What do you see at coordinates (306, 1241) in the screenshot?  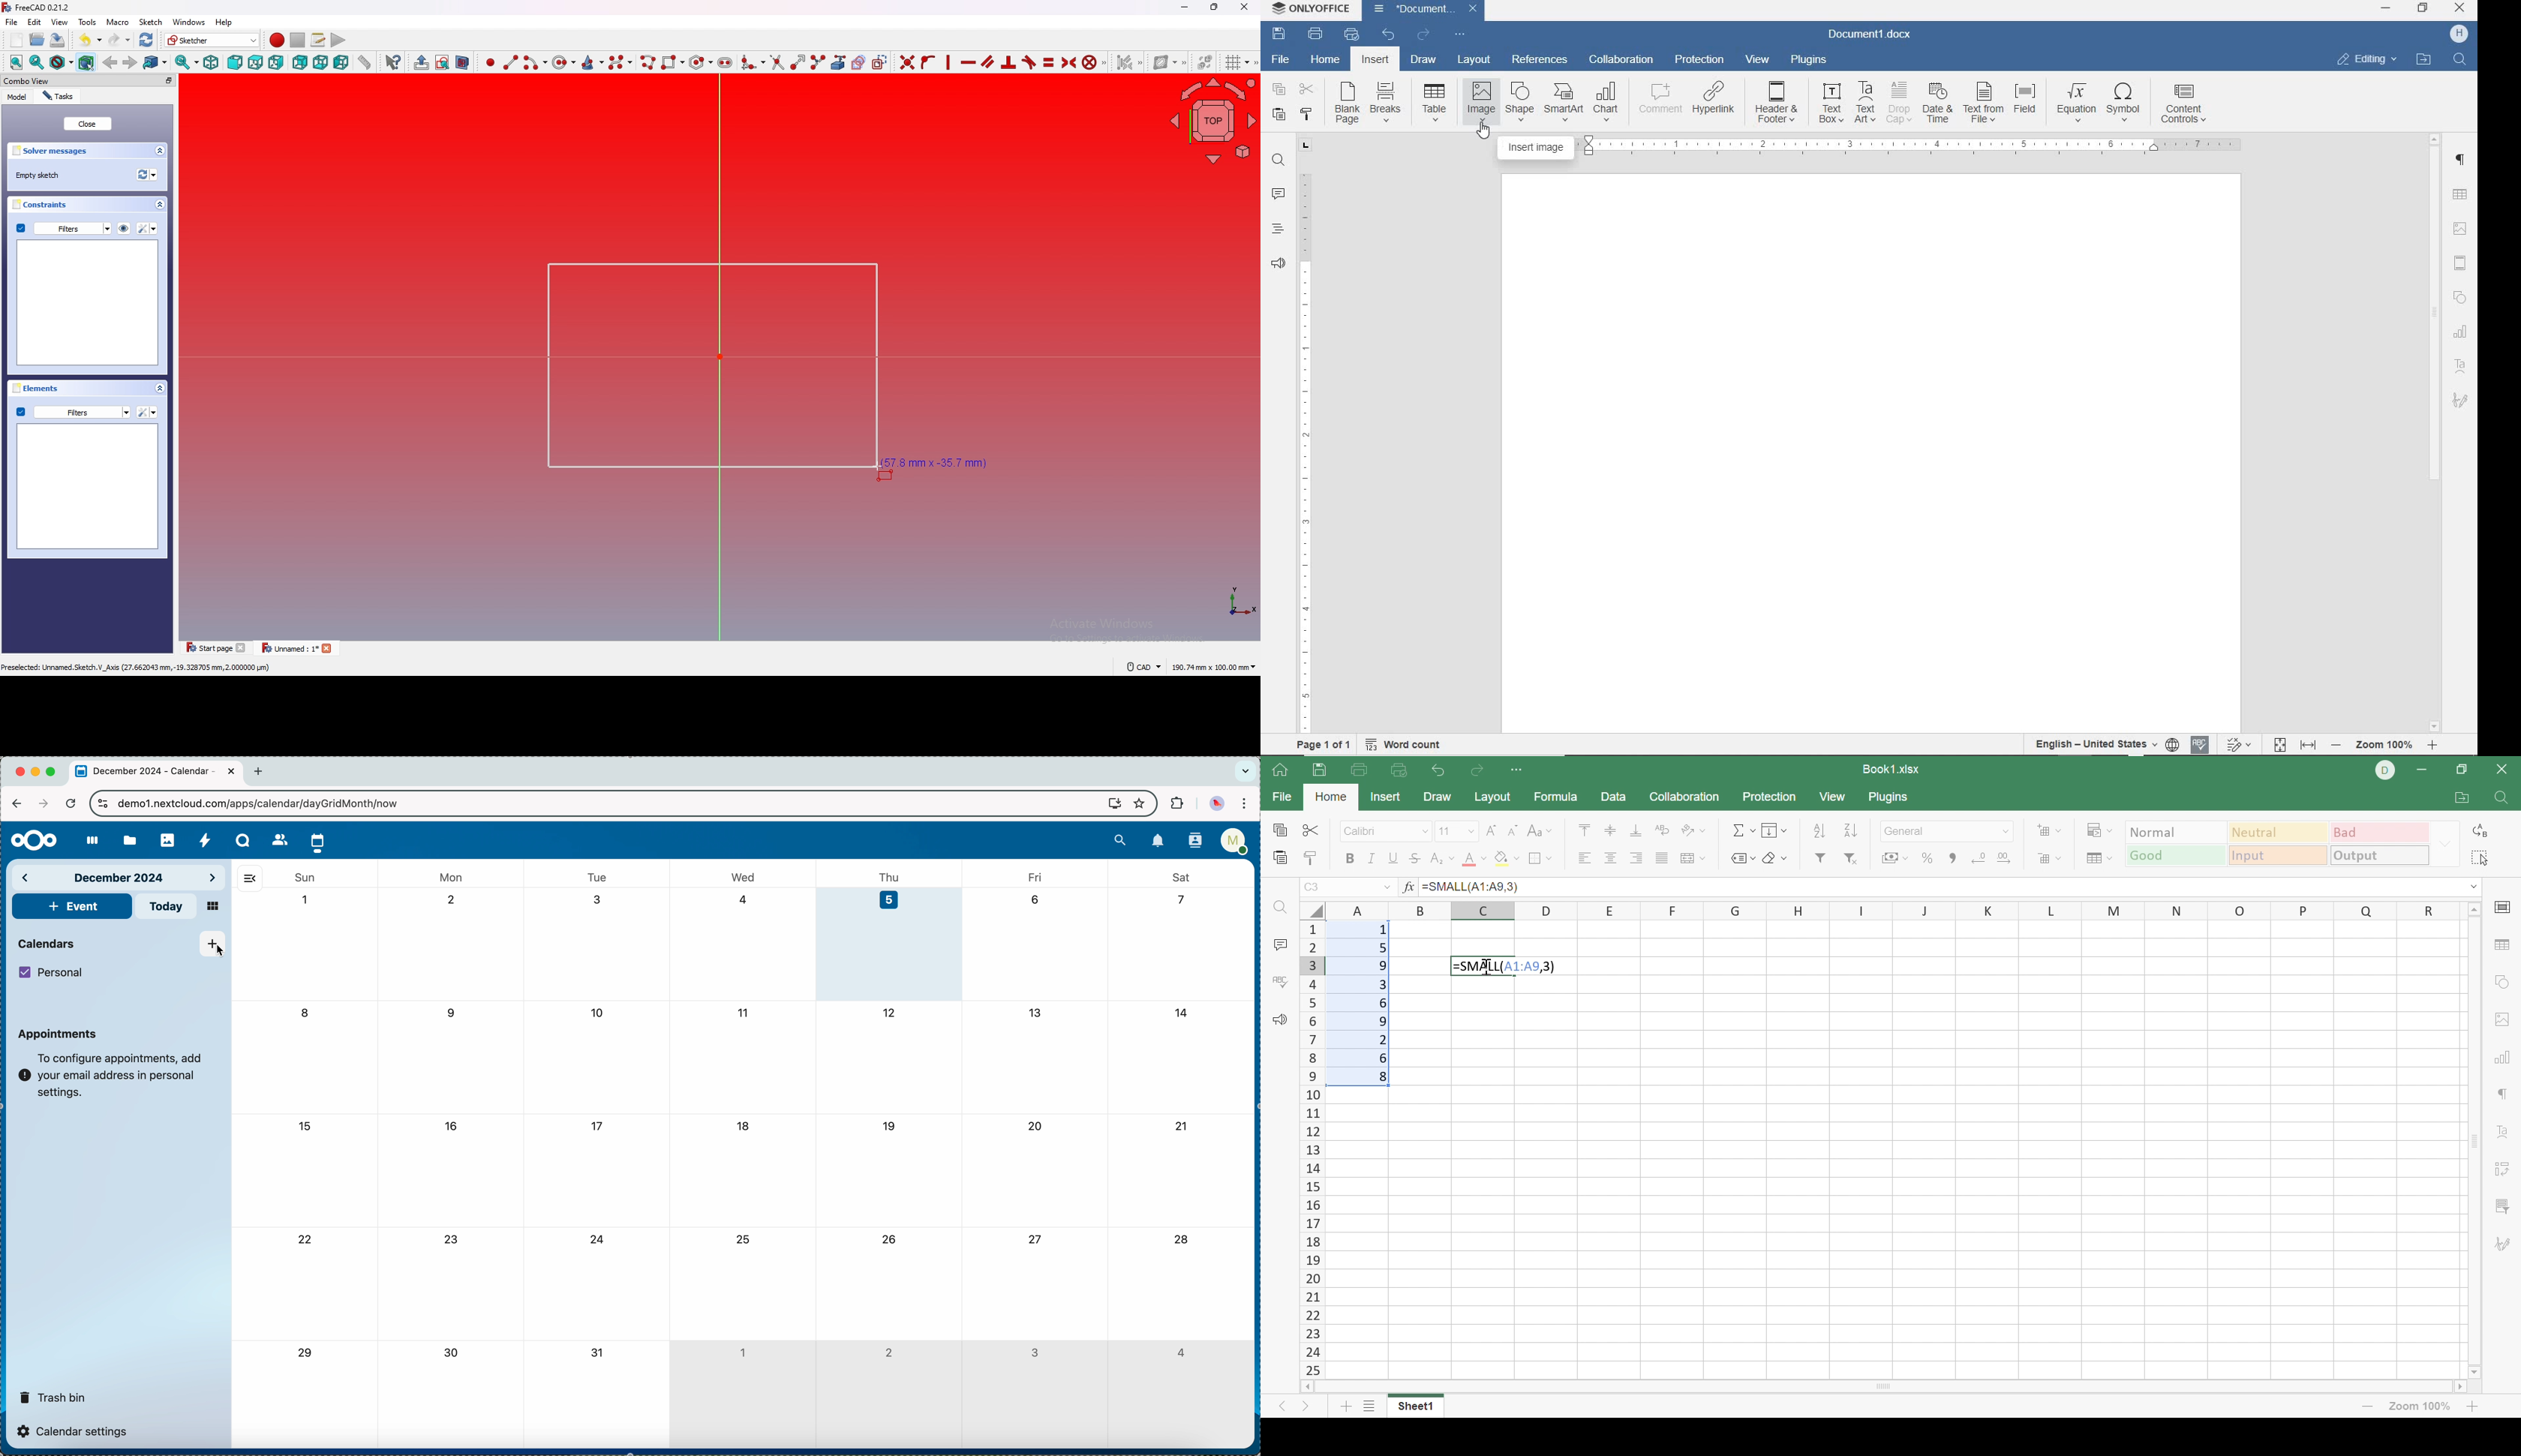 I see `22` at bounding box center [306, 1241].